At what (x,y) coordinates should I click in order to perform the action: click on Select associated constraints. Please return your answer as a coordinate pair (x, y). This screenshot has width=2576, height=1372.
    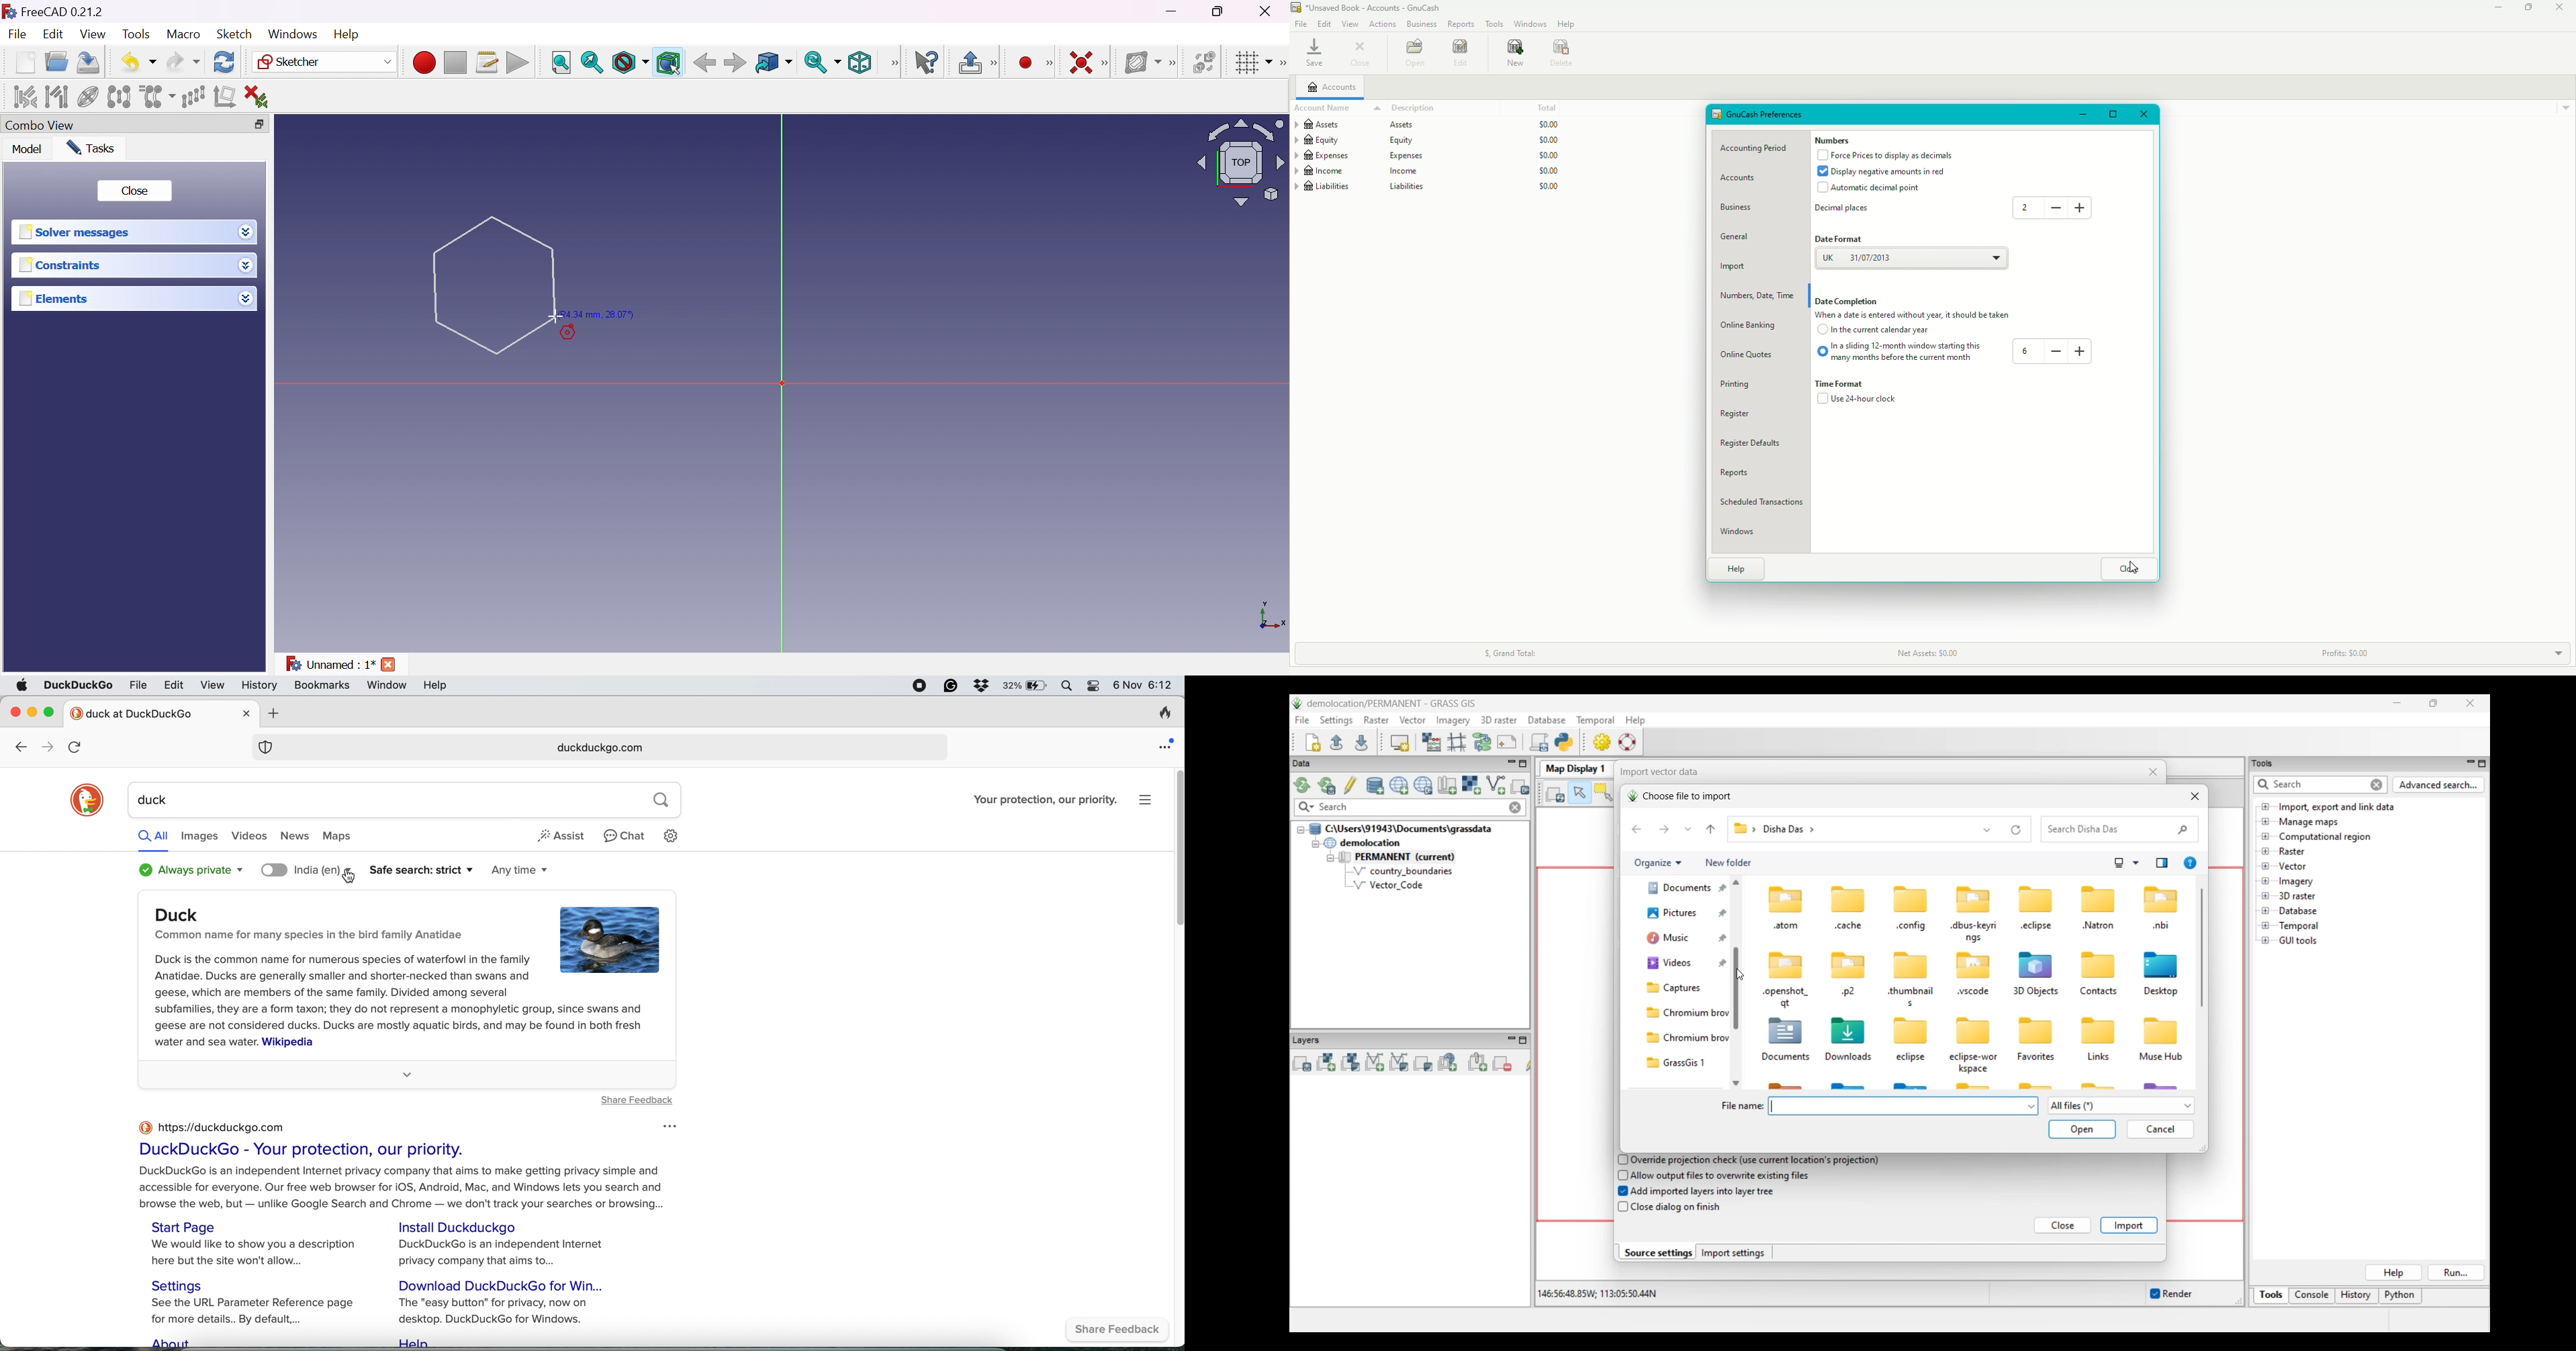
    Looking at the image, I should click on (26, 96).